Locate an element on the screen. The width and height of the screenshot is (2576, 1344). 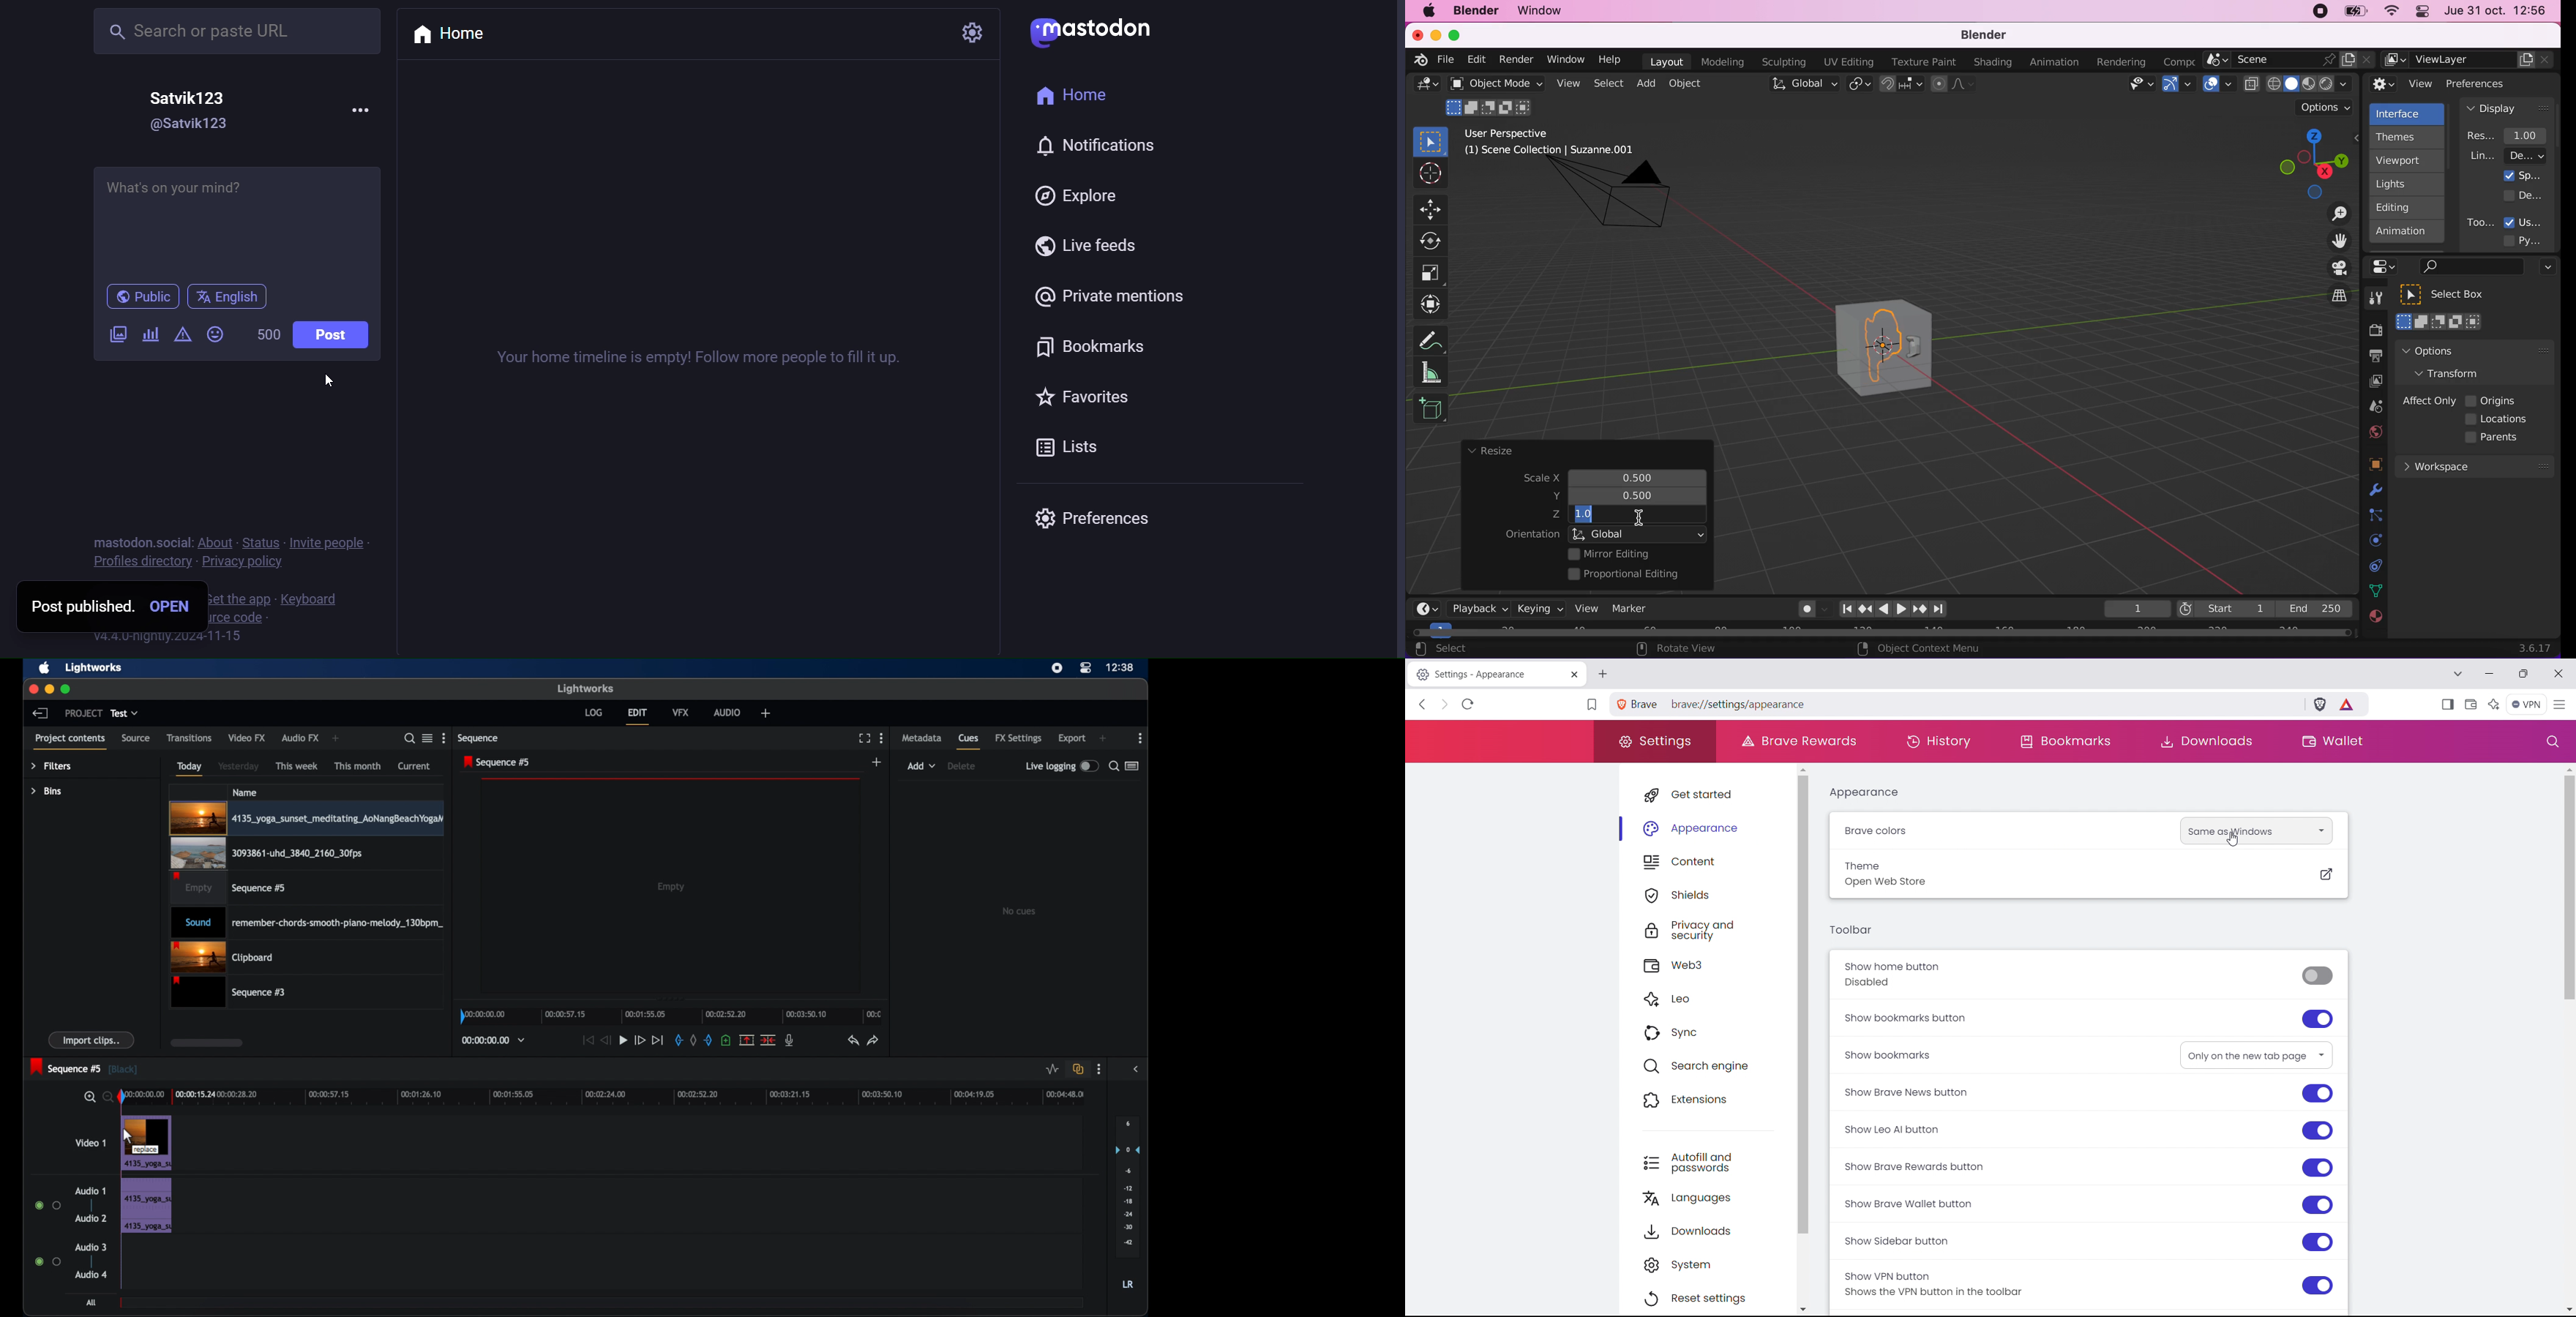
add is located at coordinates (766, 714).